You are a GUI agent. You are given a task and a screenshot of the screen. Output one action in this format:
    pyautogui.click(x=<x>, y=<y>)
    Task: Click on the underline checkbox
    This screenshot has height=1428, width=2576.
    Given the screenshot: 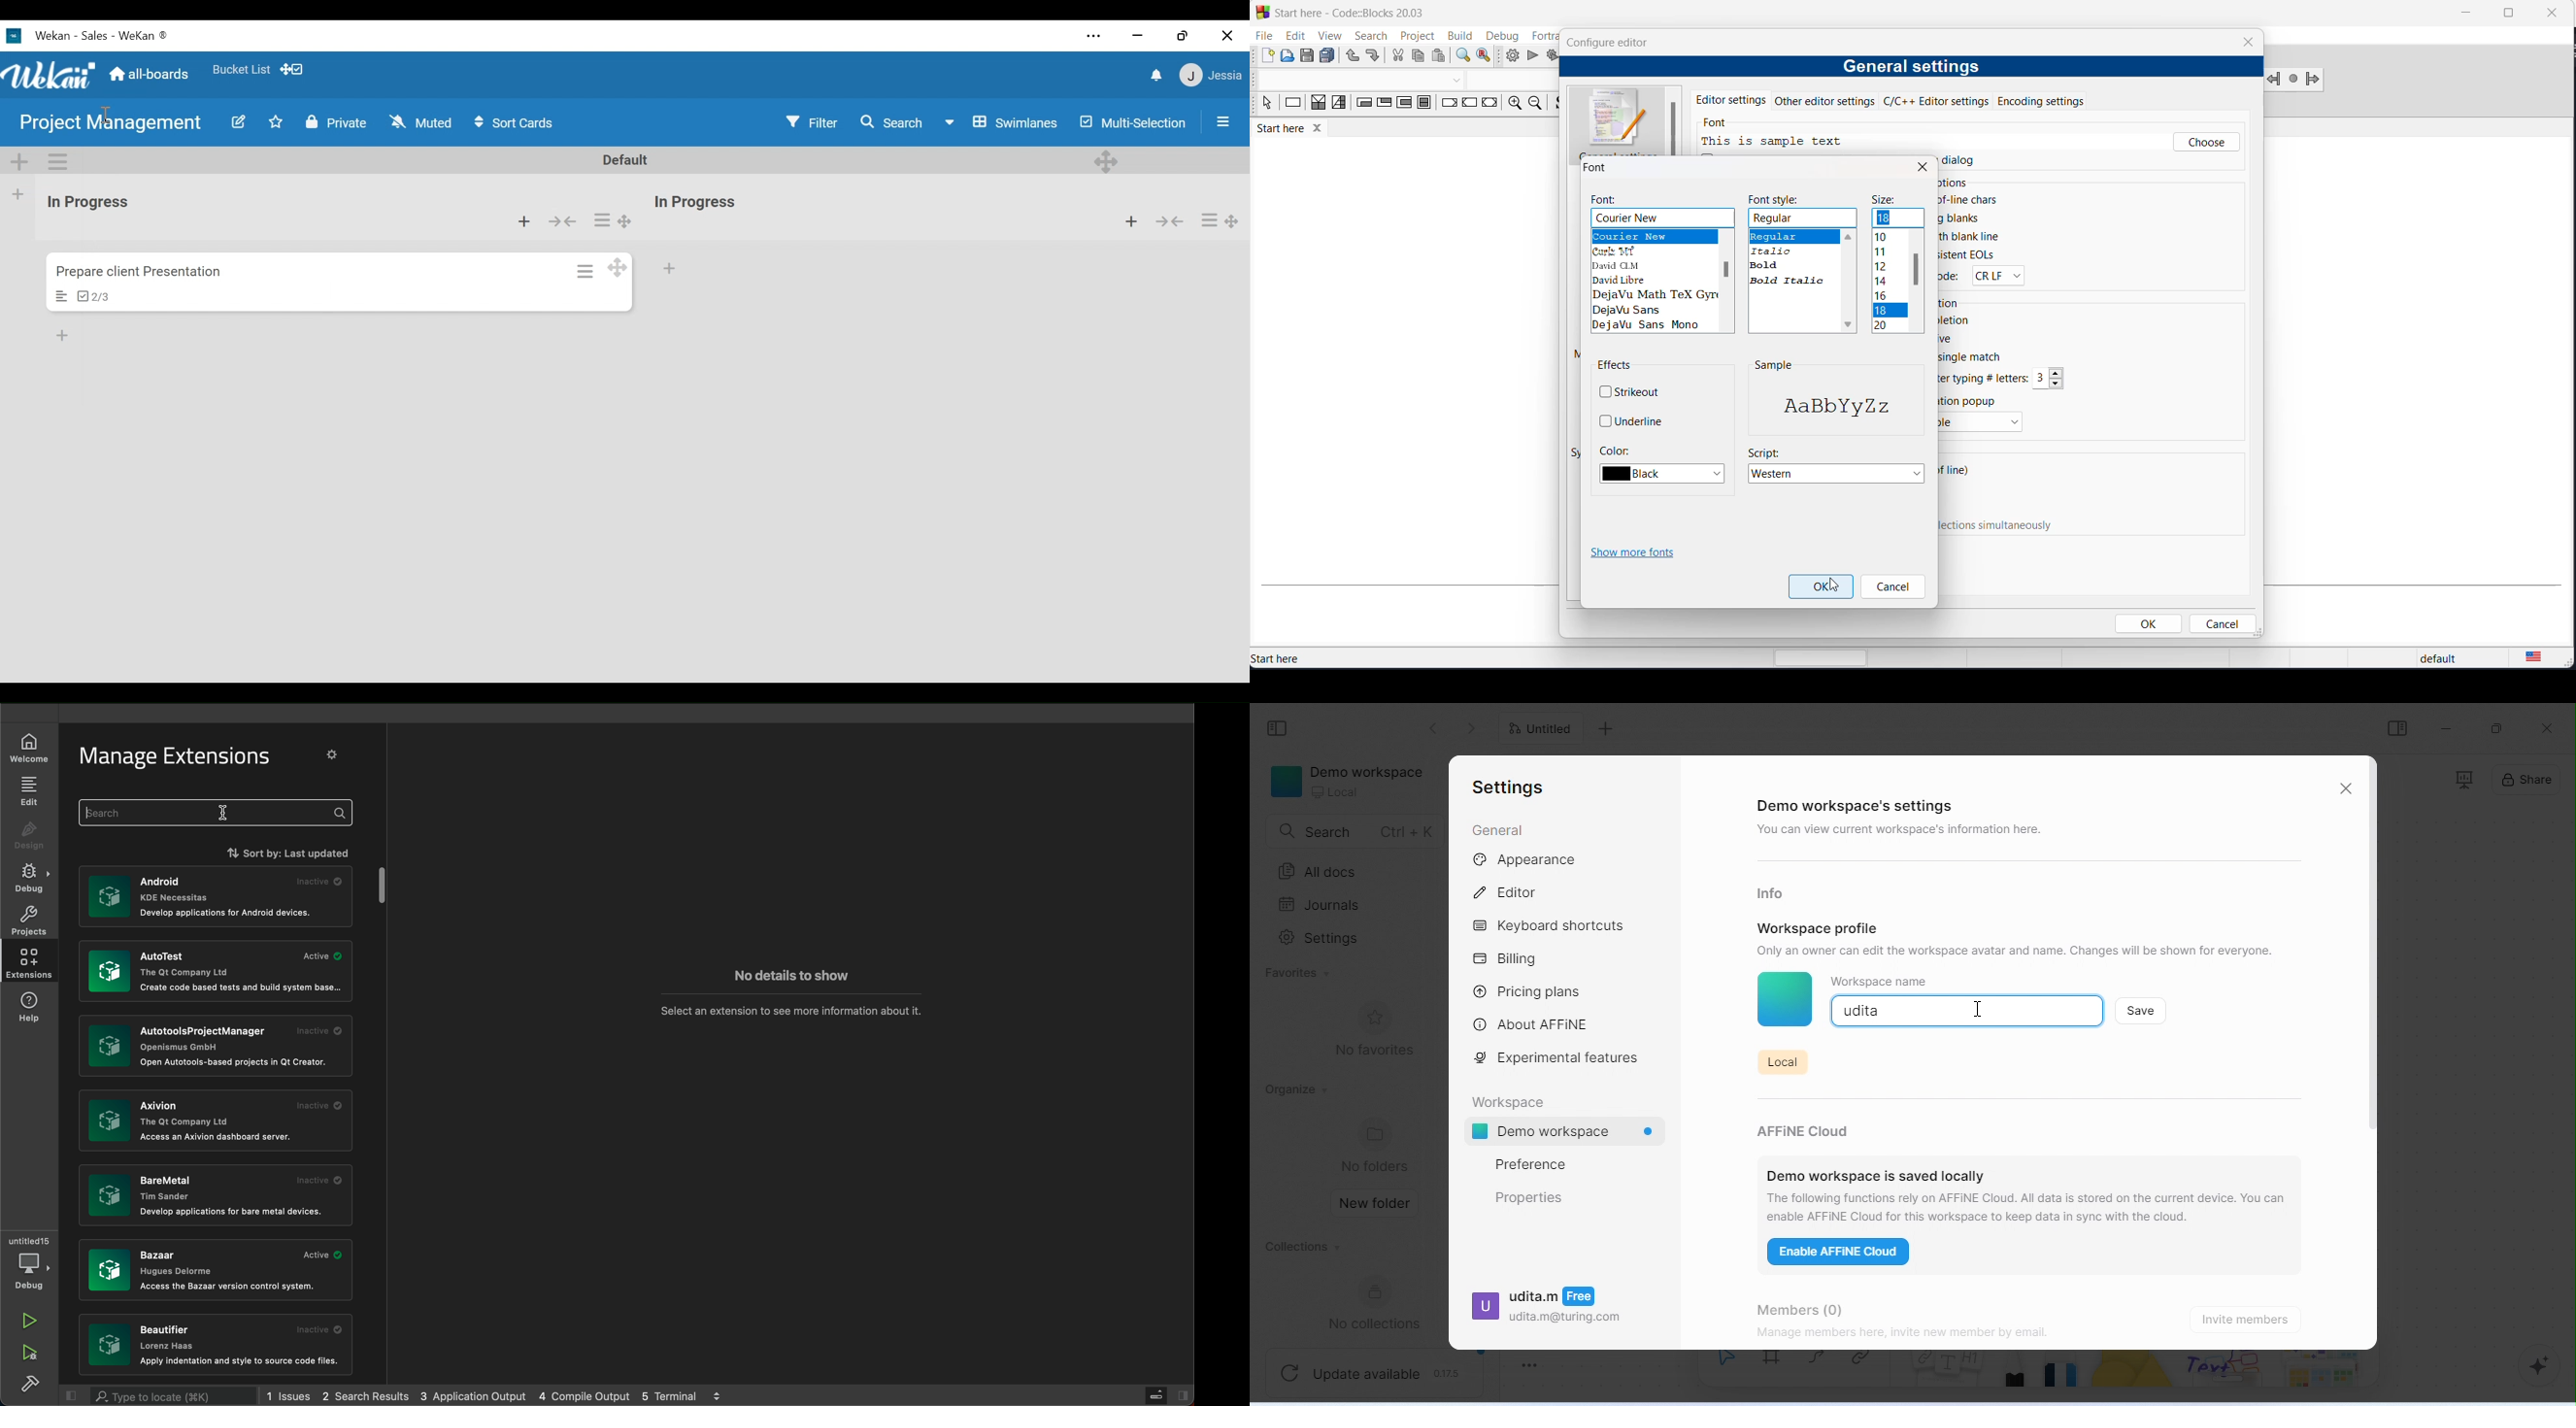 What is the action you would take?
    pyautogui.click(x=1633, y=421)
    